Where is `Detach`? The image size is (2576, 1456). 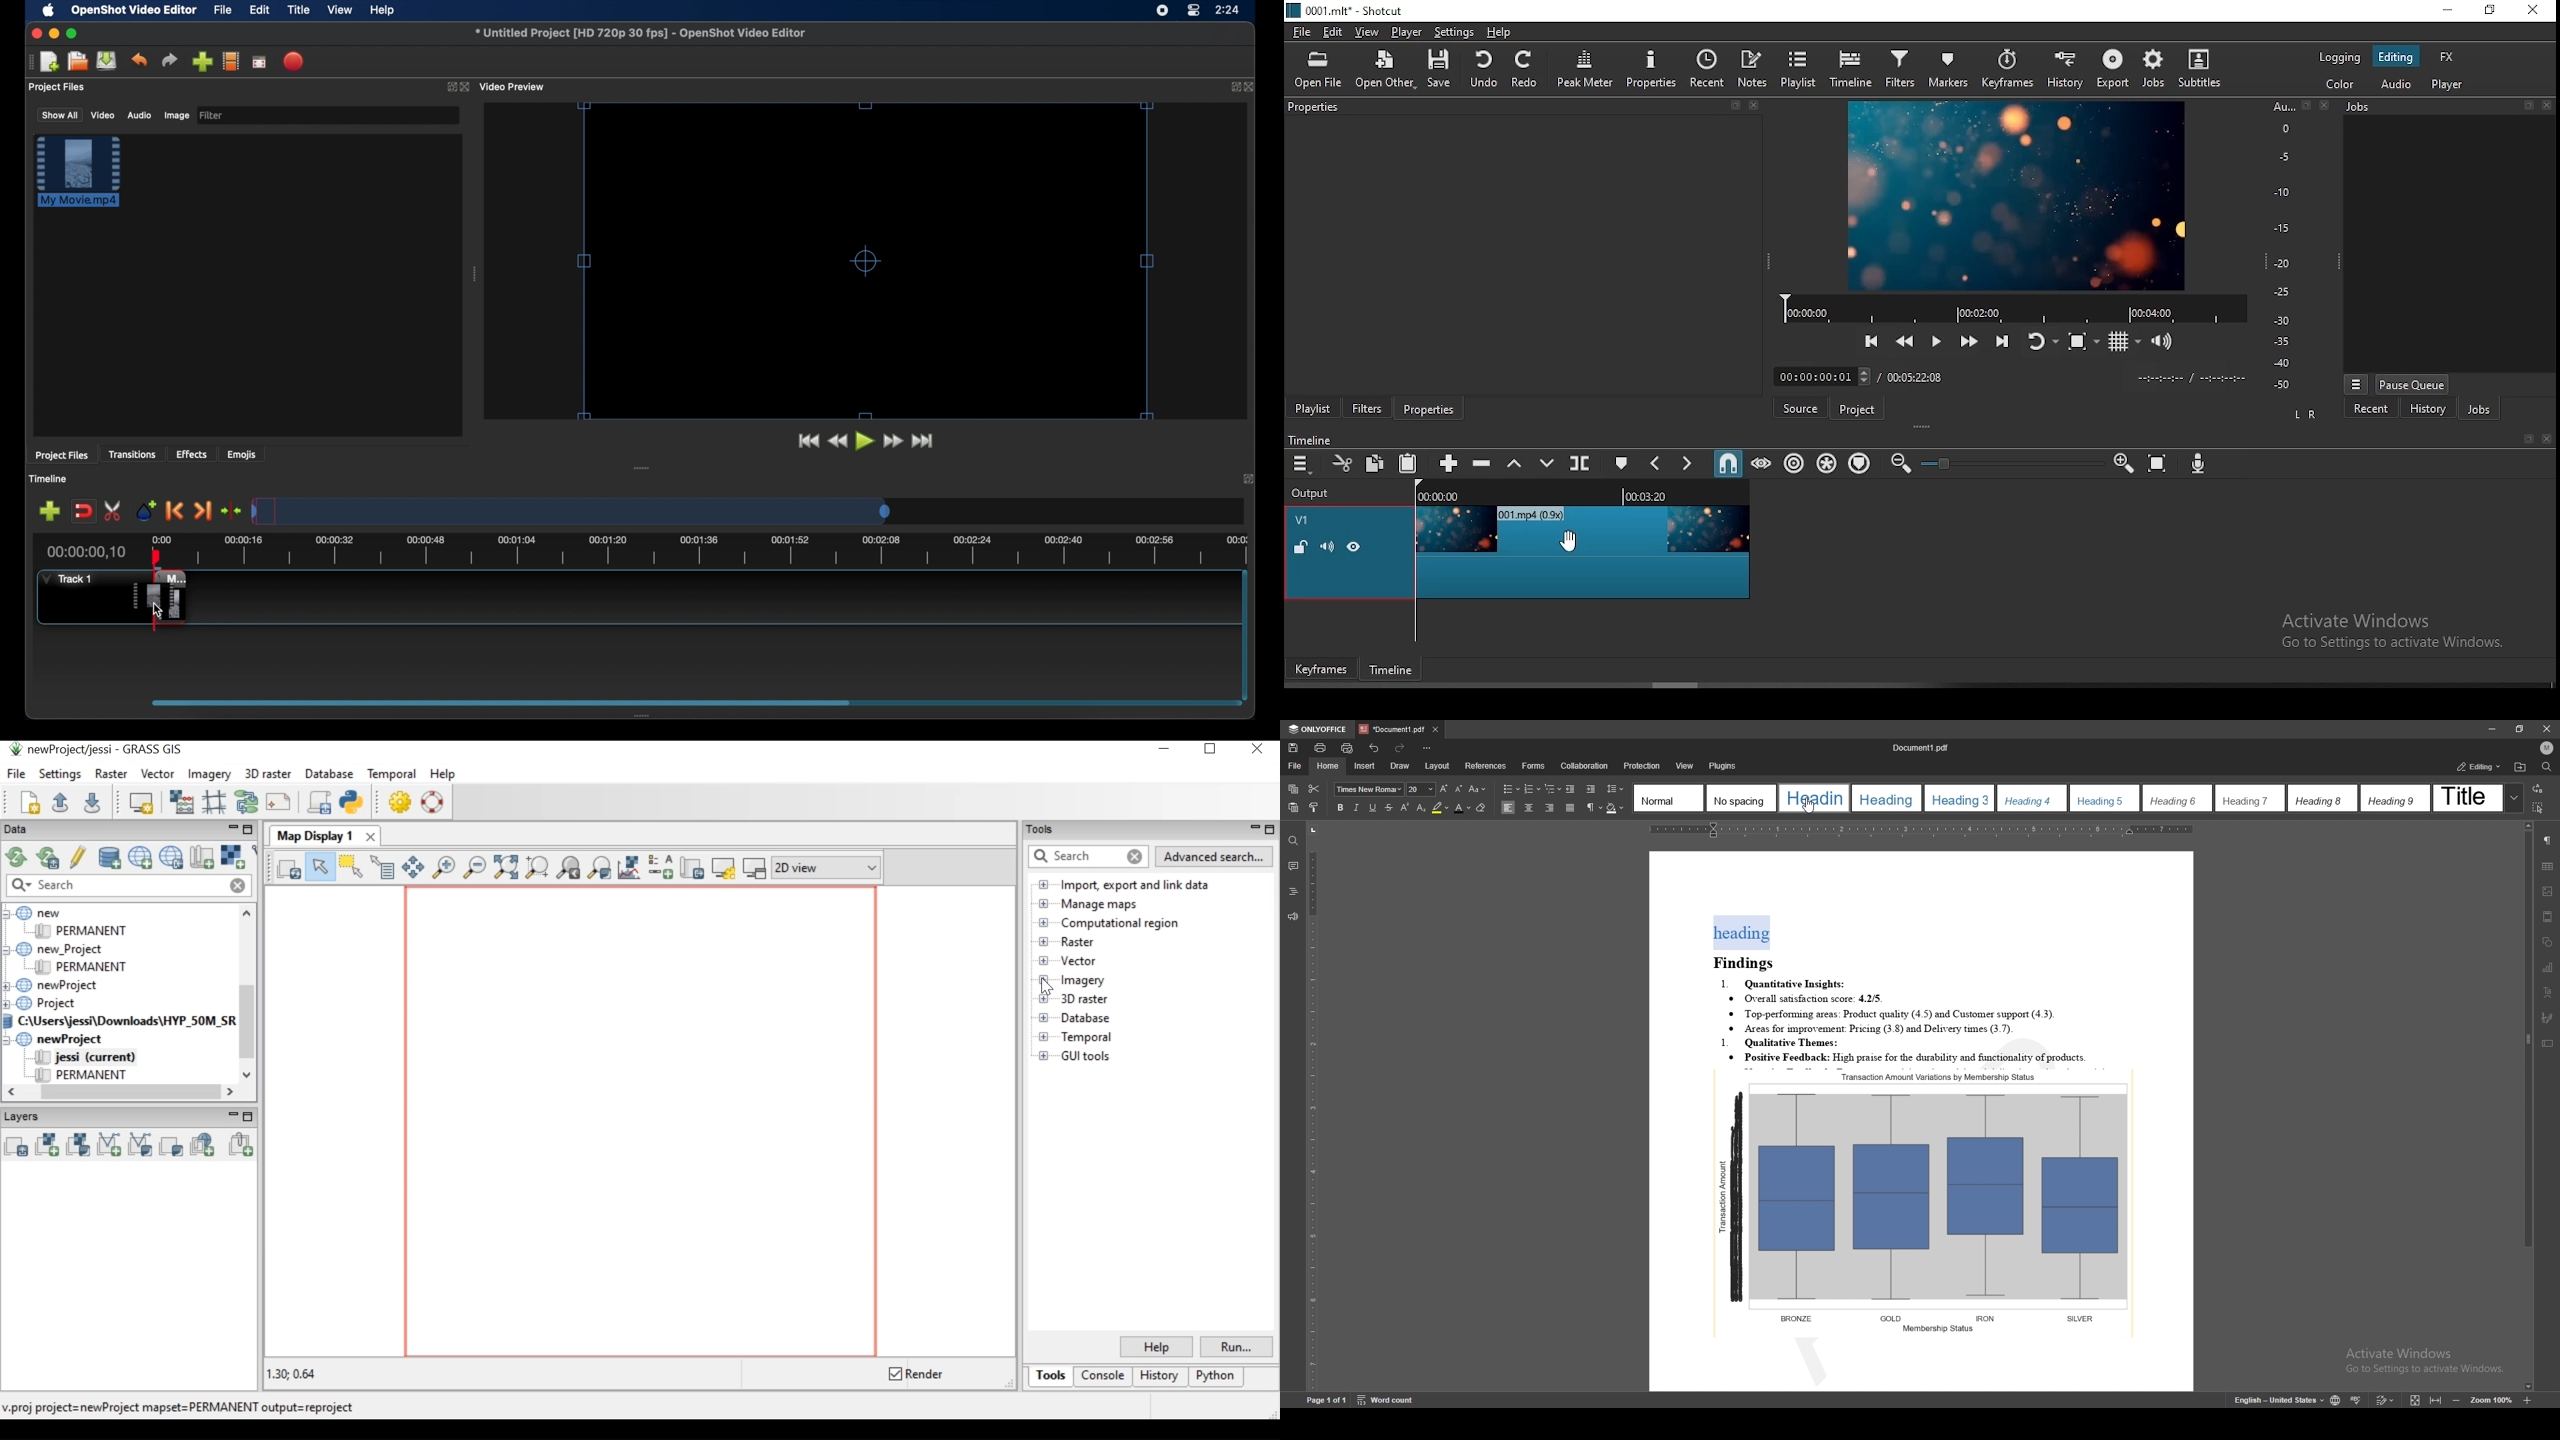
Detach is located at coordinates (2306, 105).